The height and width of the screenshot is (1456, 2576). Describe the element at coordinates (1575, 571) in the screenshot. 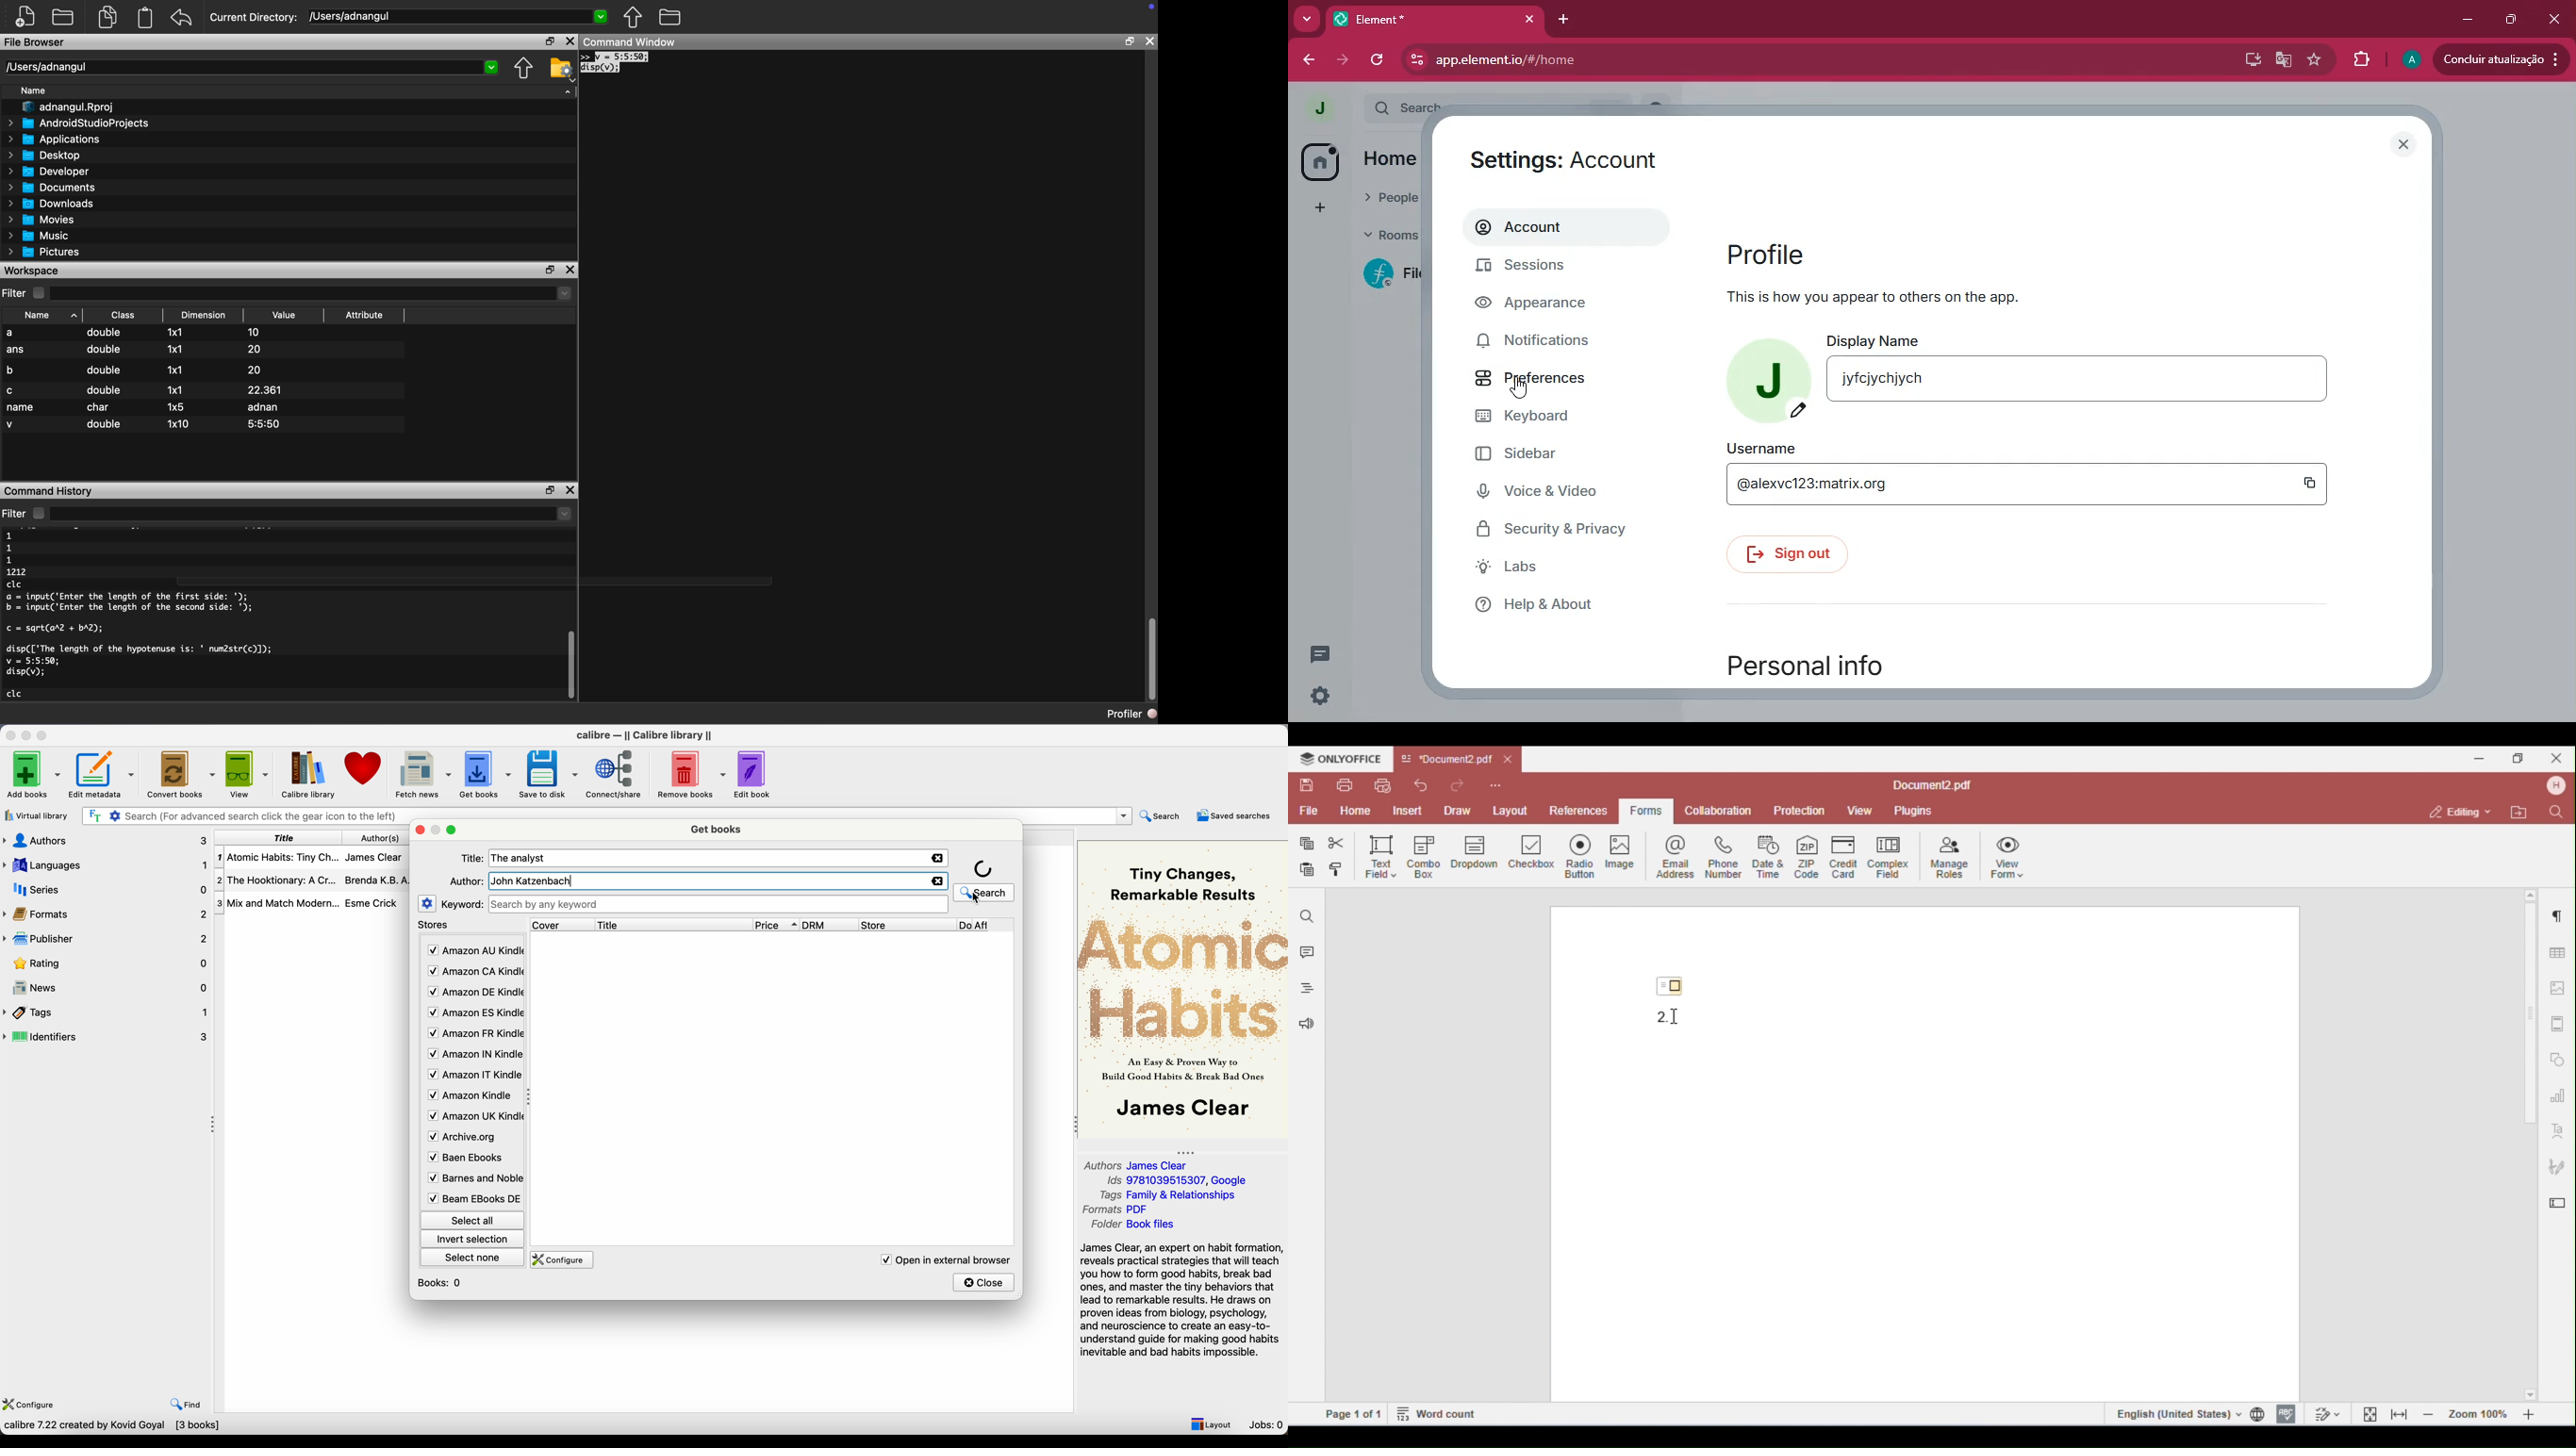

I see `labs` at that location.